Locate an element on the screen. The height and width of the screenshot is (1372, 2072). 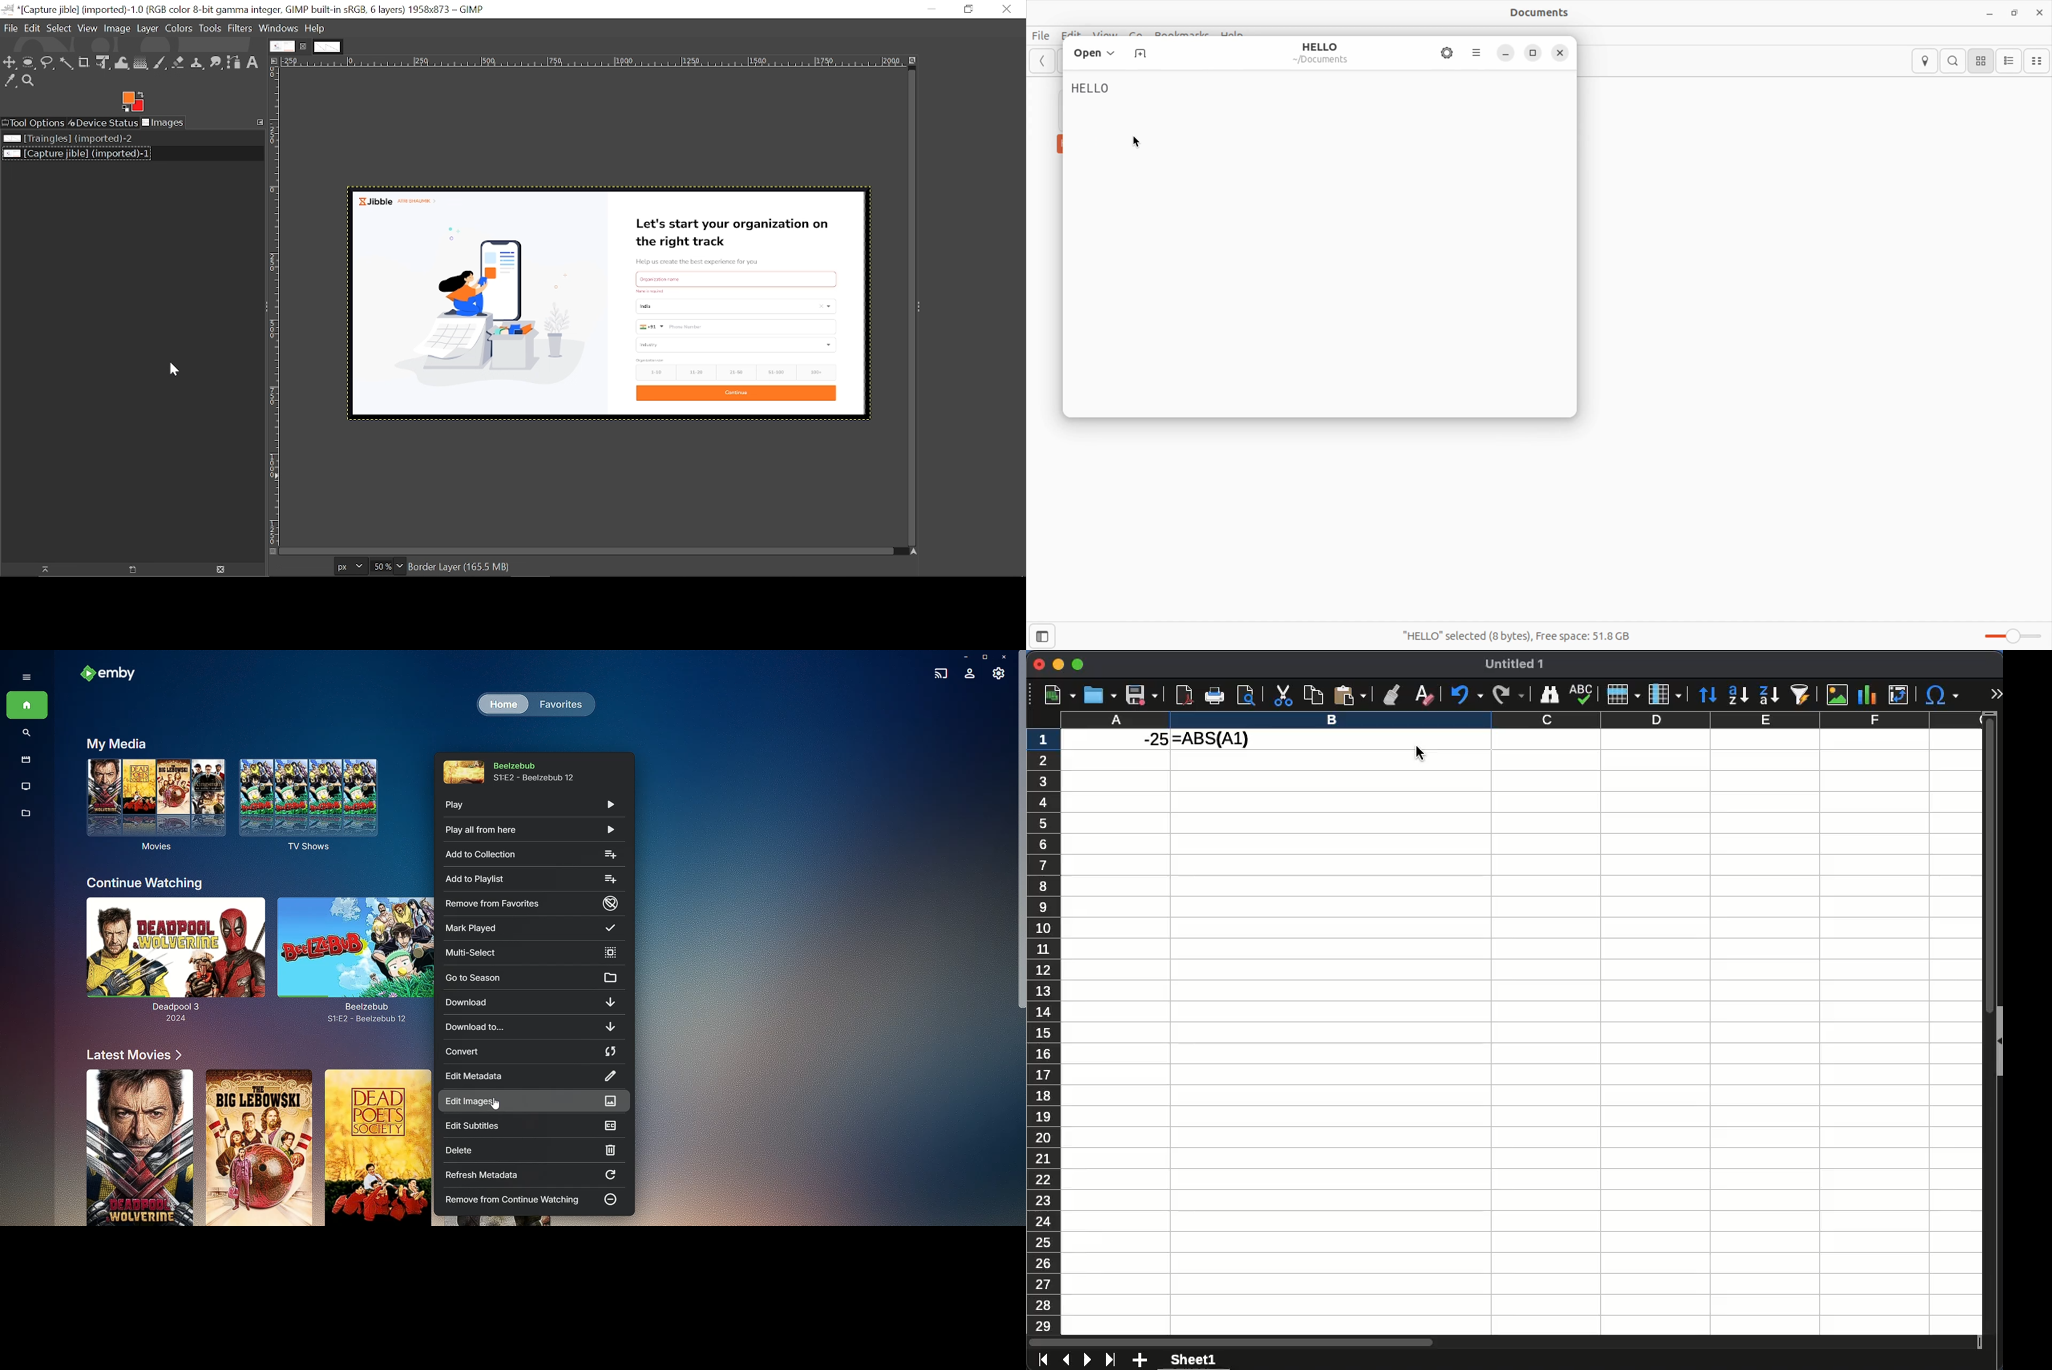
add sheet is located at coordinates (1140, 1359).